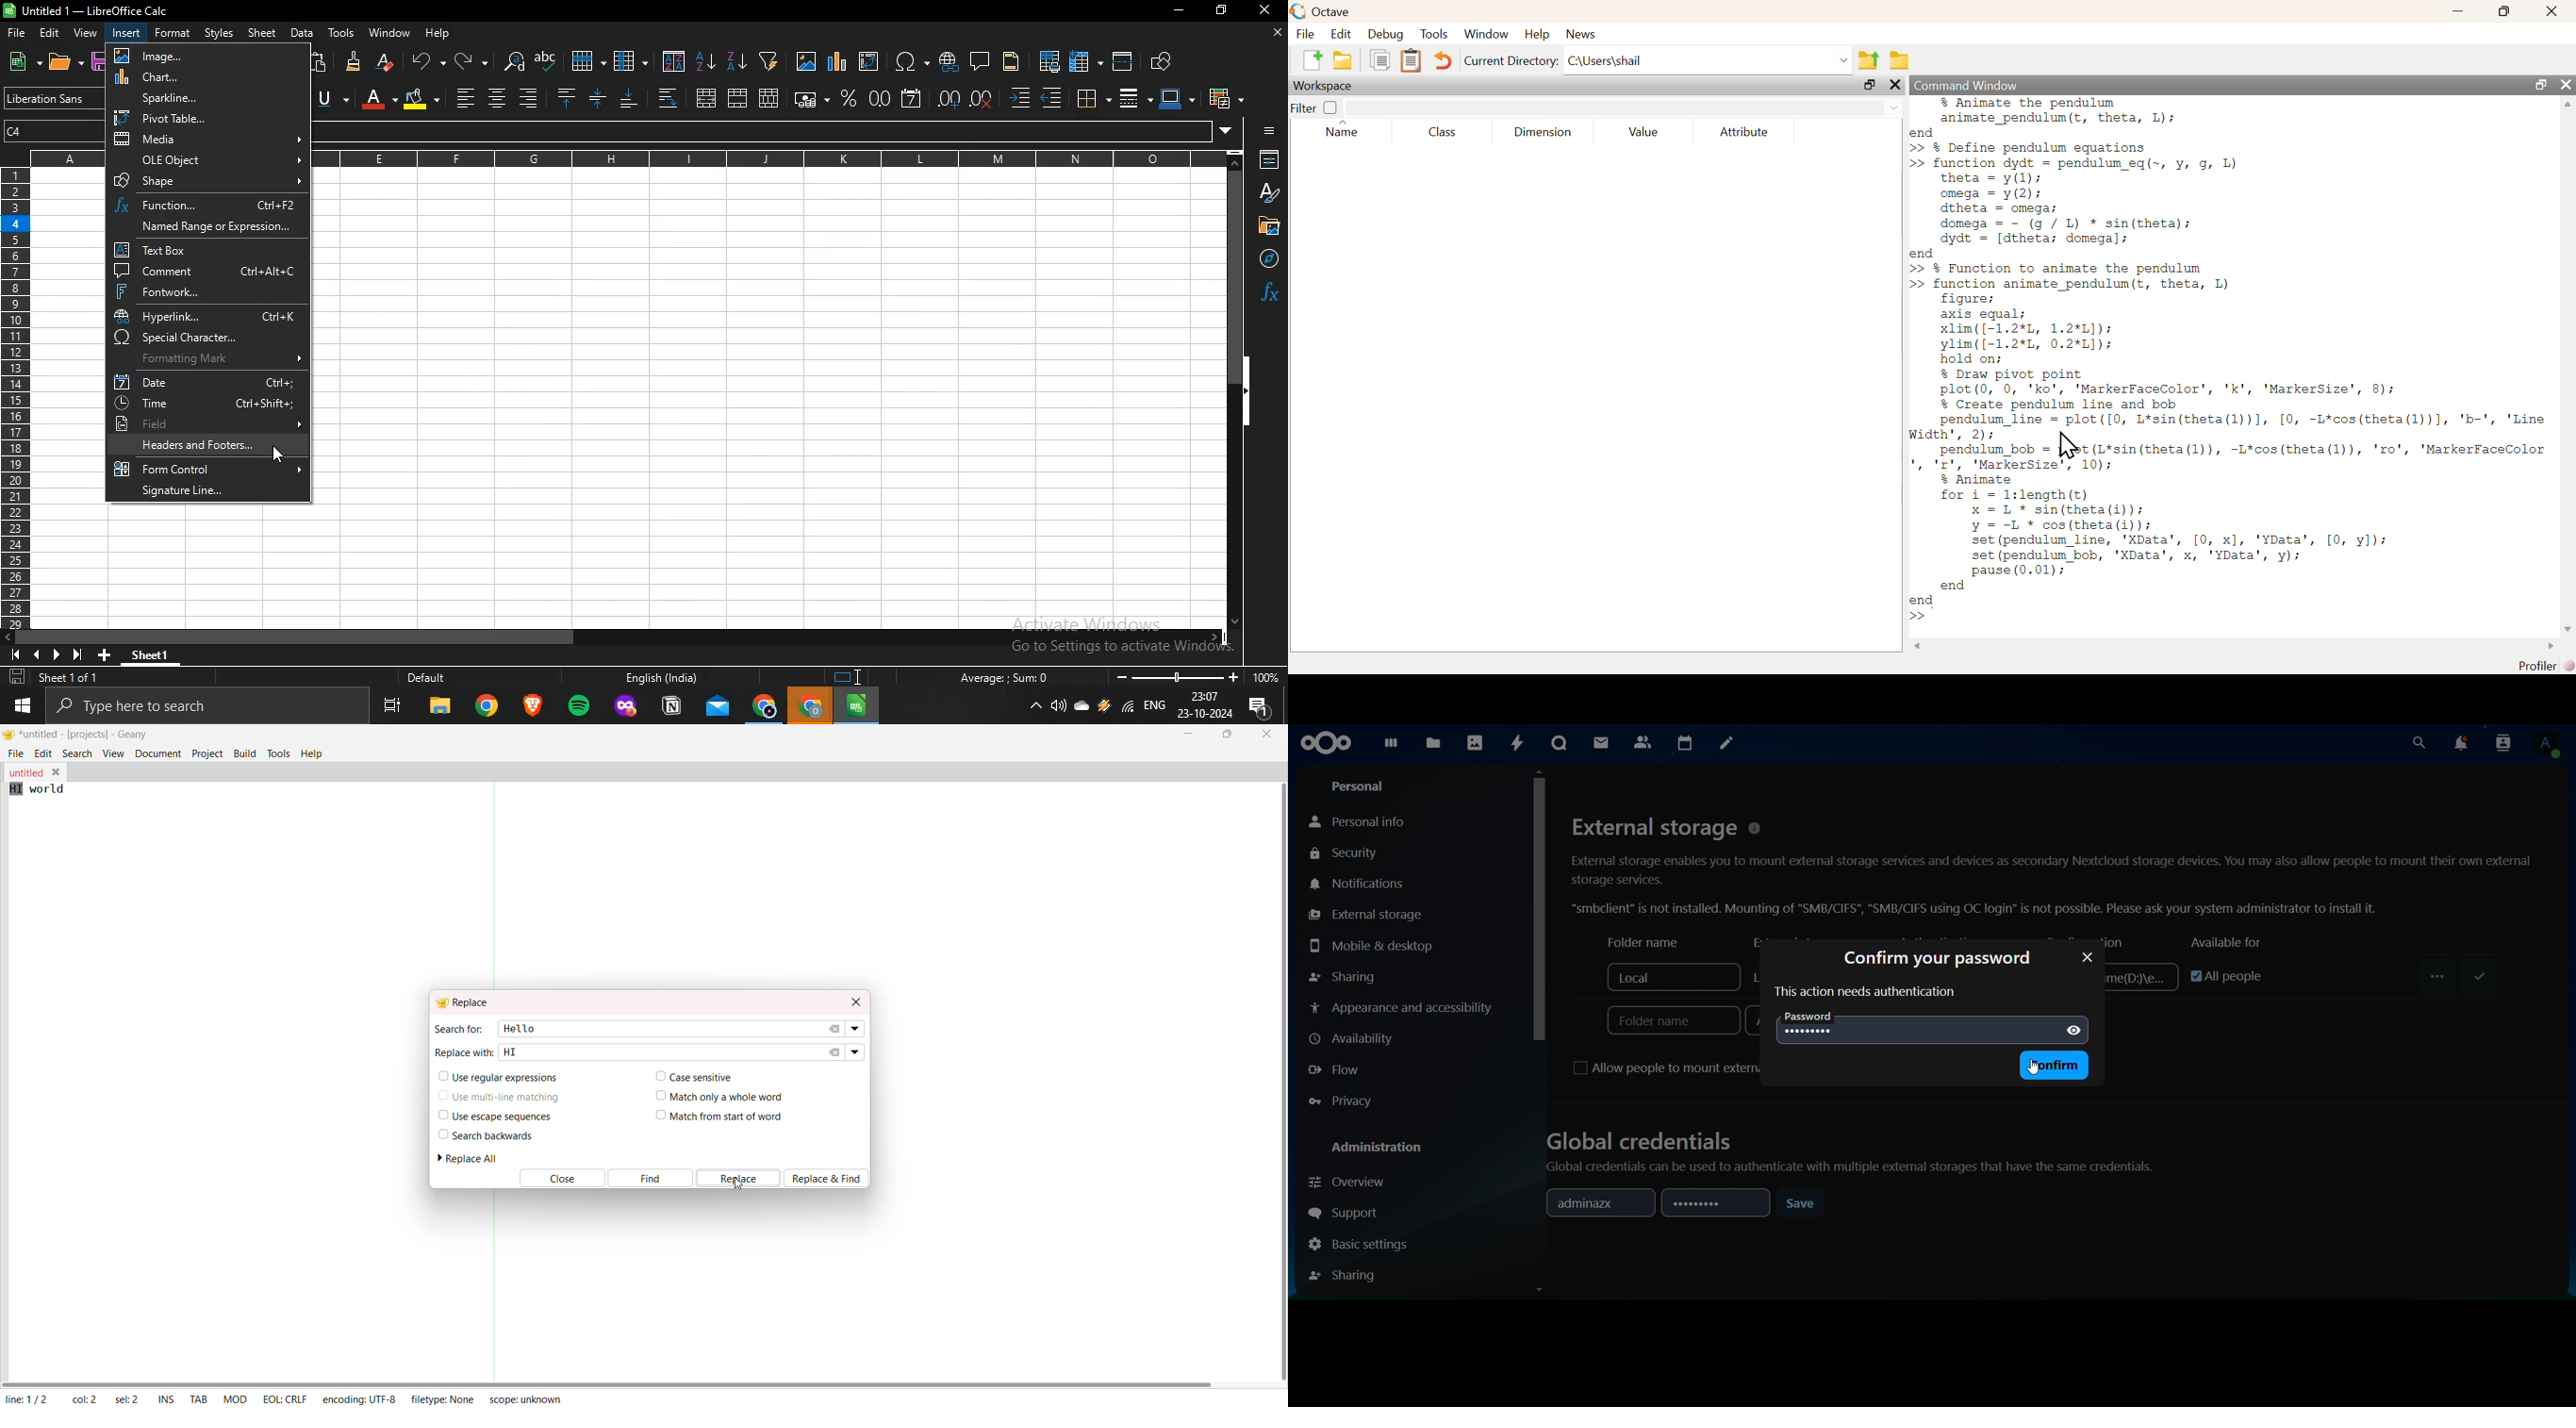 This screenshot has width=2576, height=1428. I want to click on folder name, so click(1635, 942).